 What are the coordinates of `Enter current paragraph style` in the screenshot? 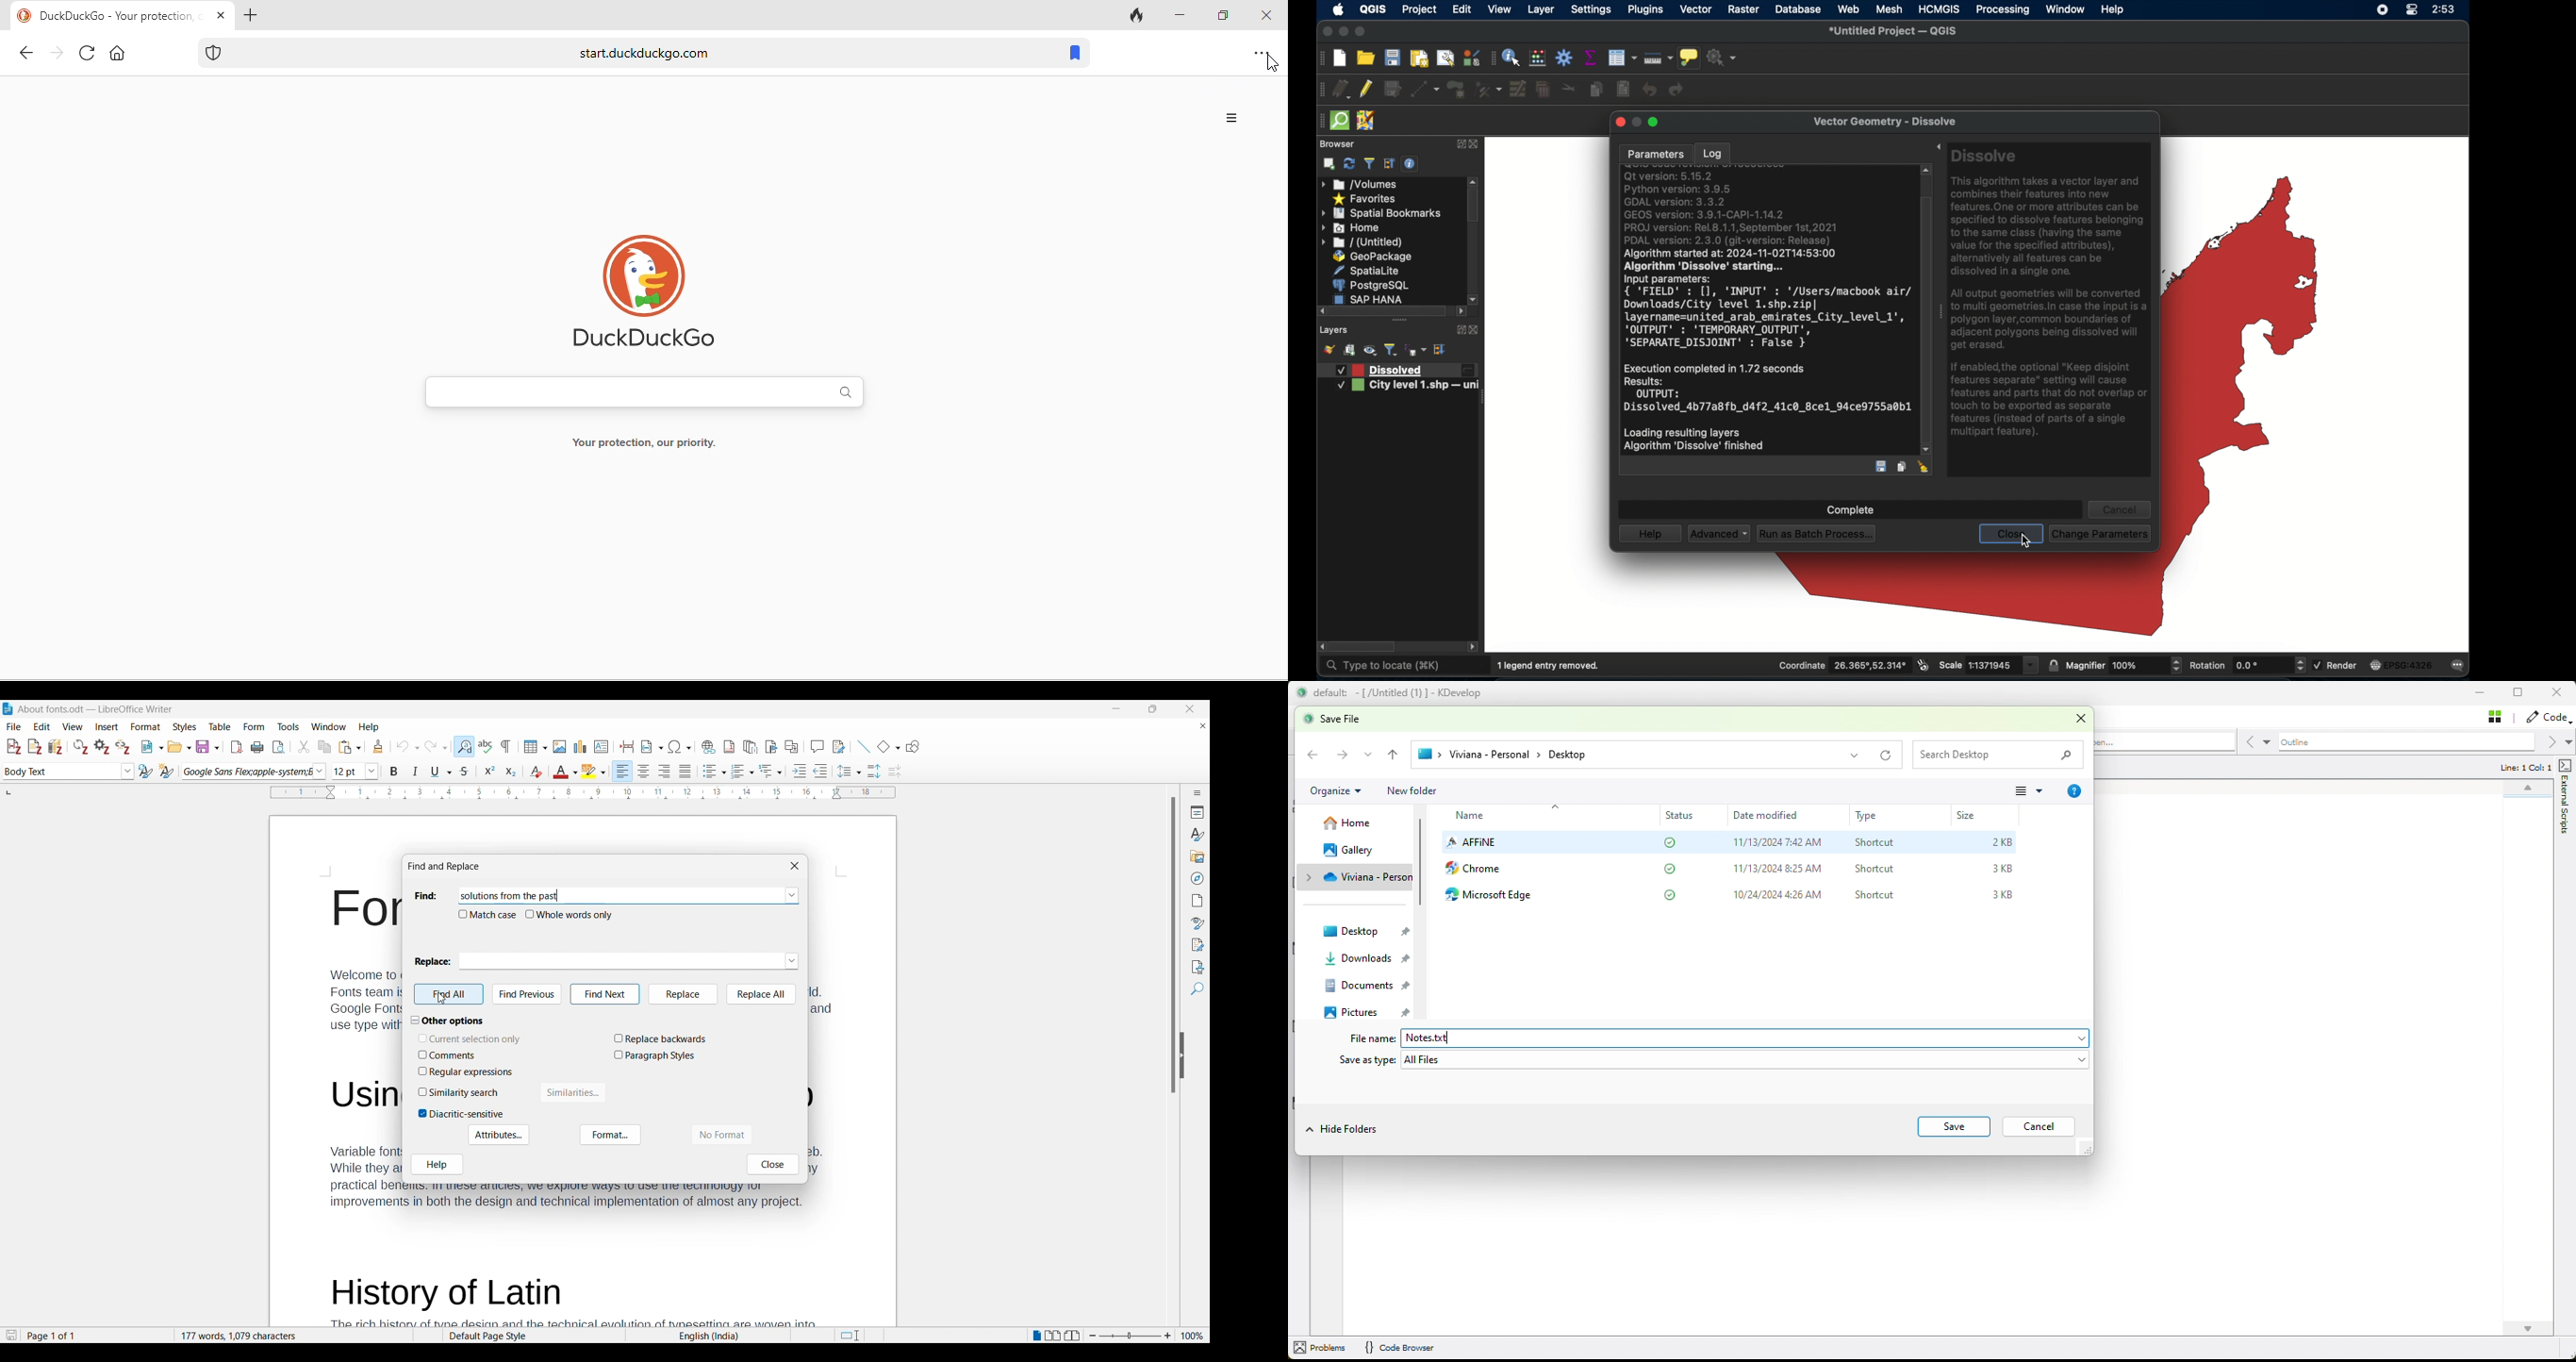 It's located at (61, 771).